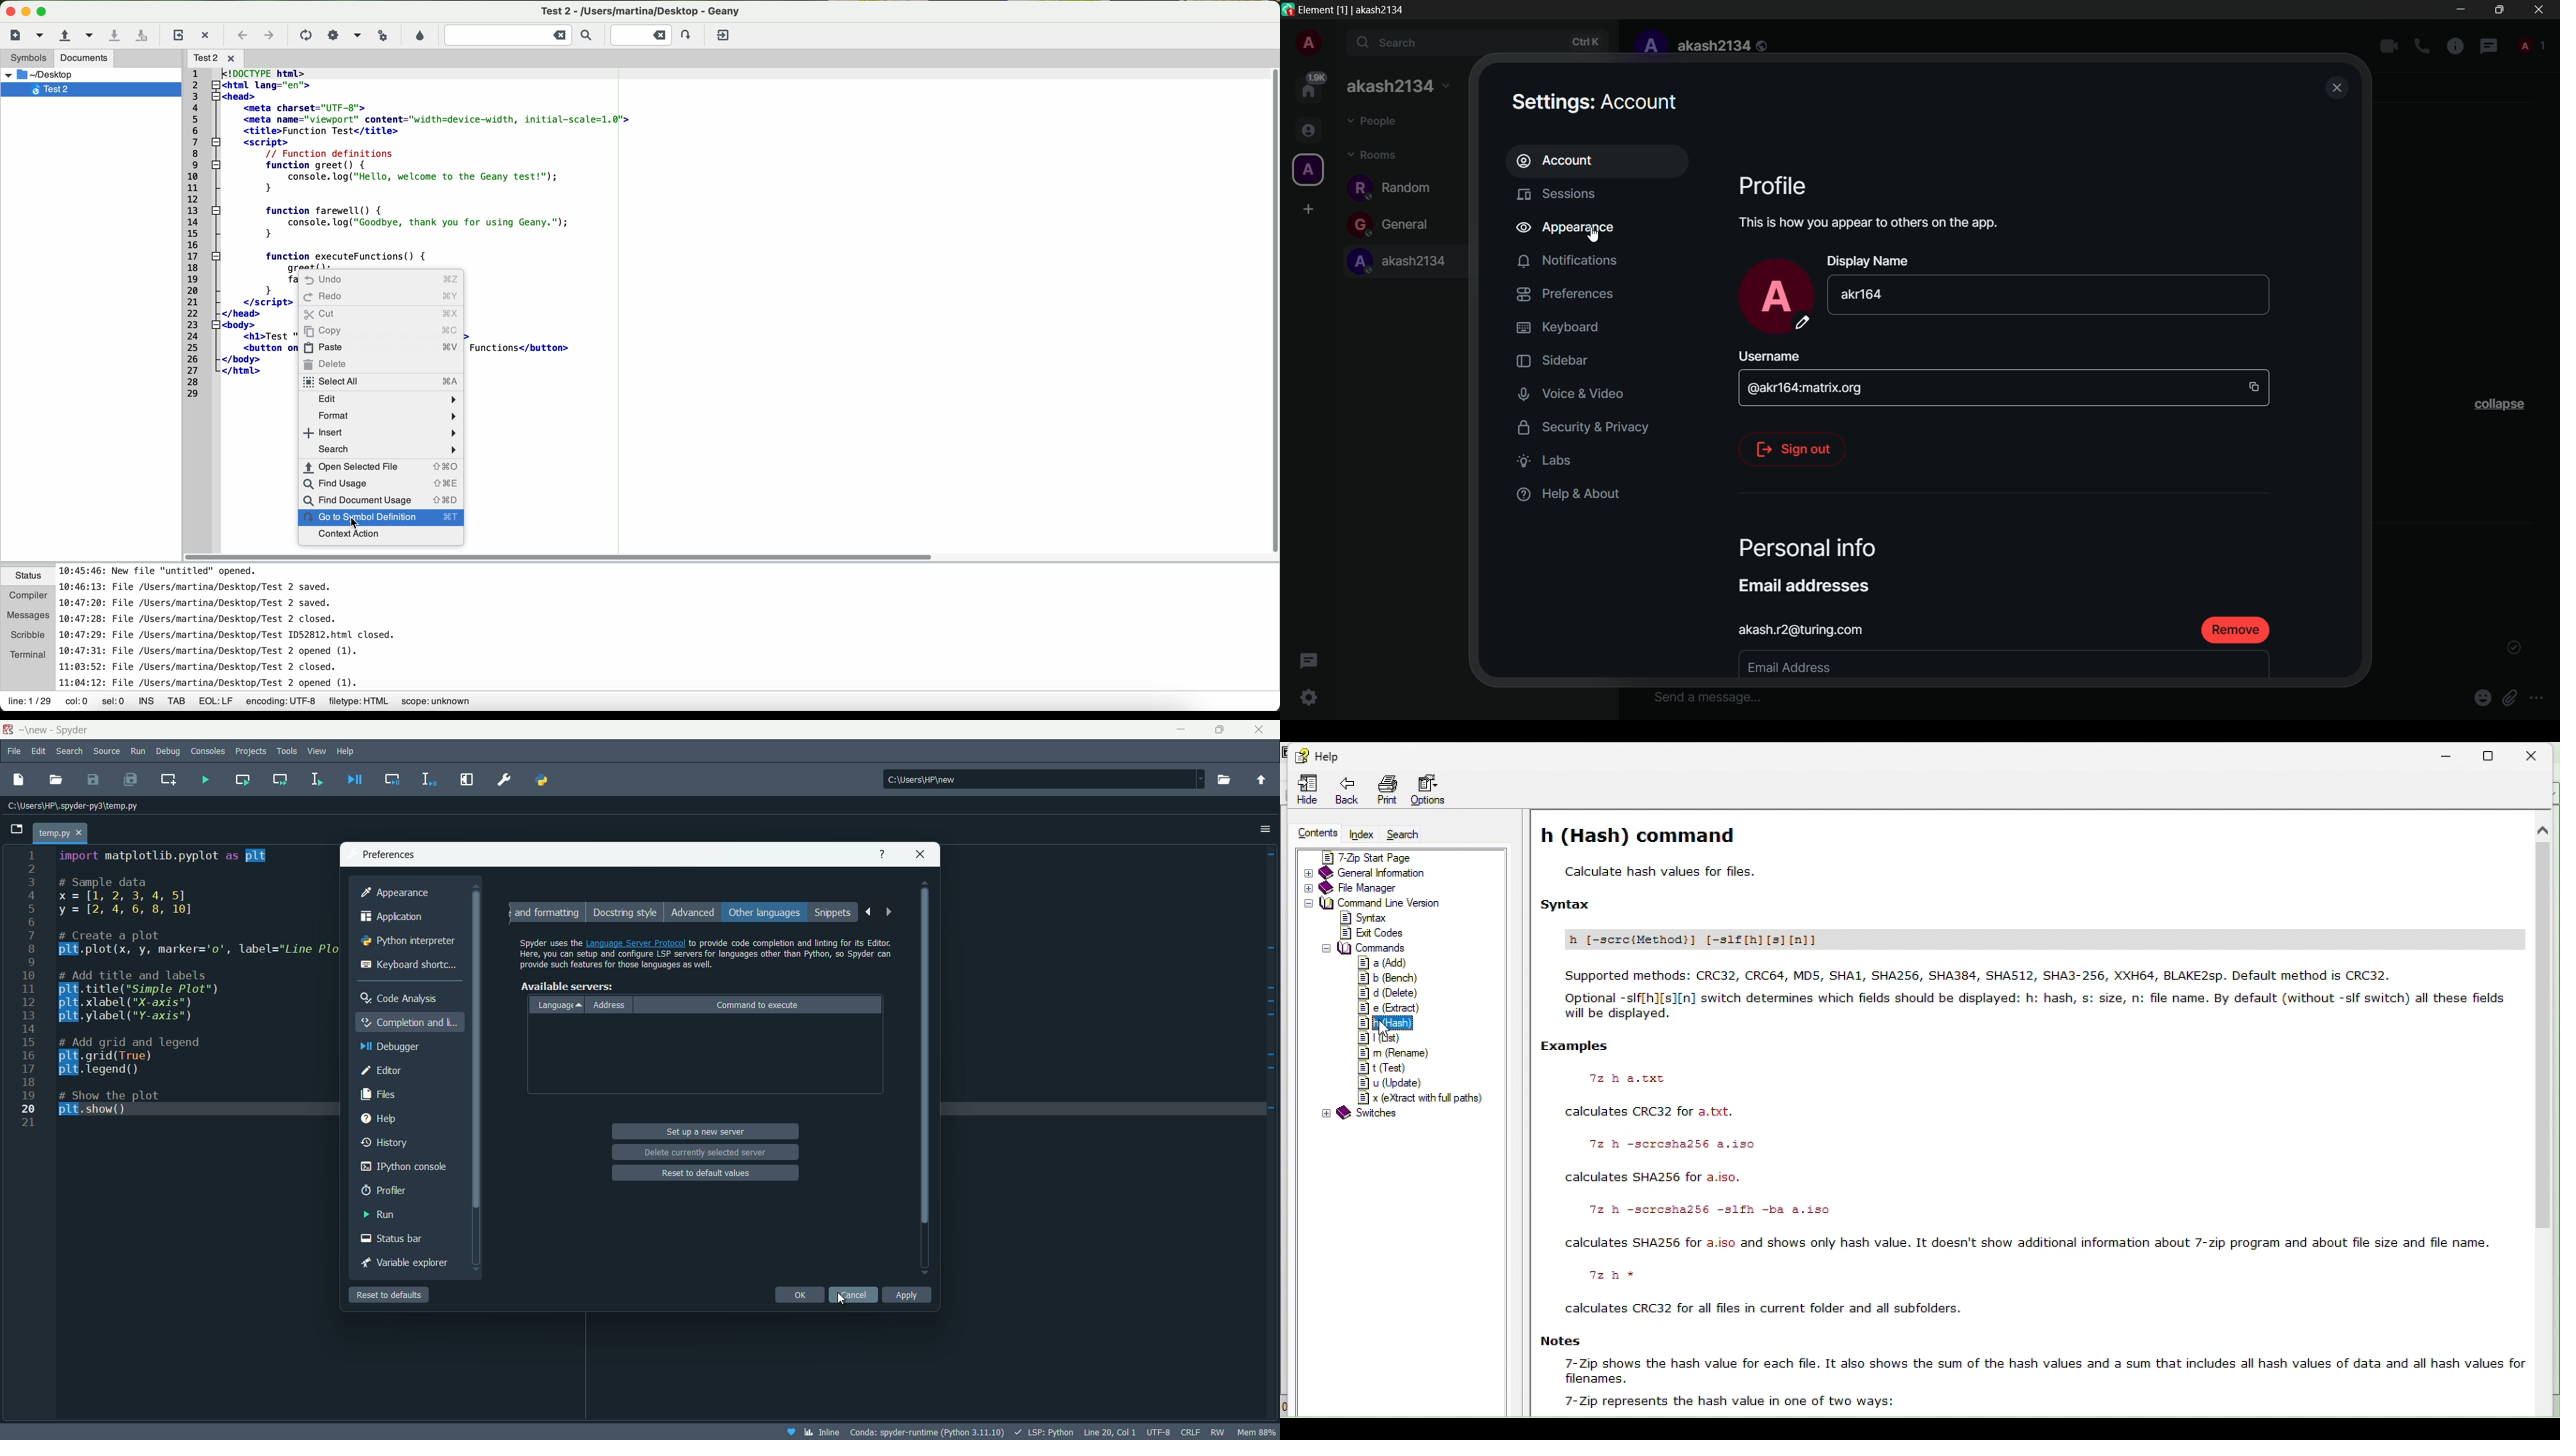 The width and height of the screenshot is (2576, 1456). I want to click on view, so click(317, 751).